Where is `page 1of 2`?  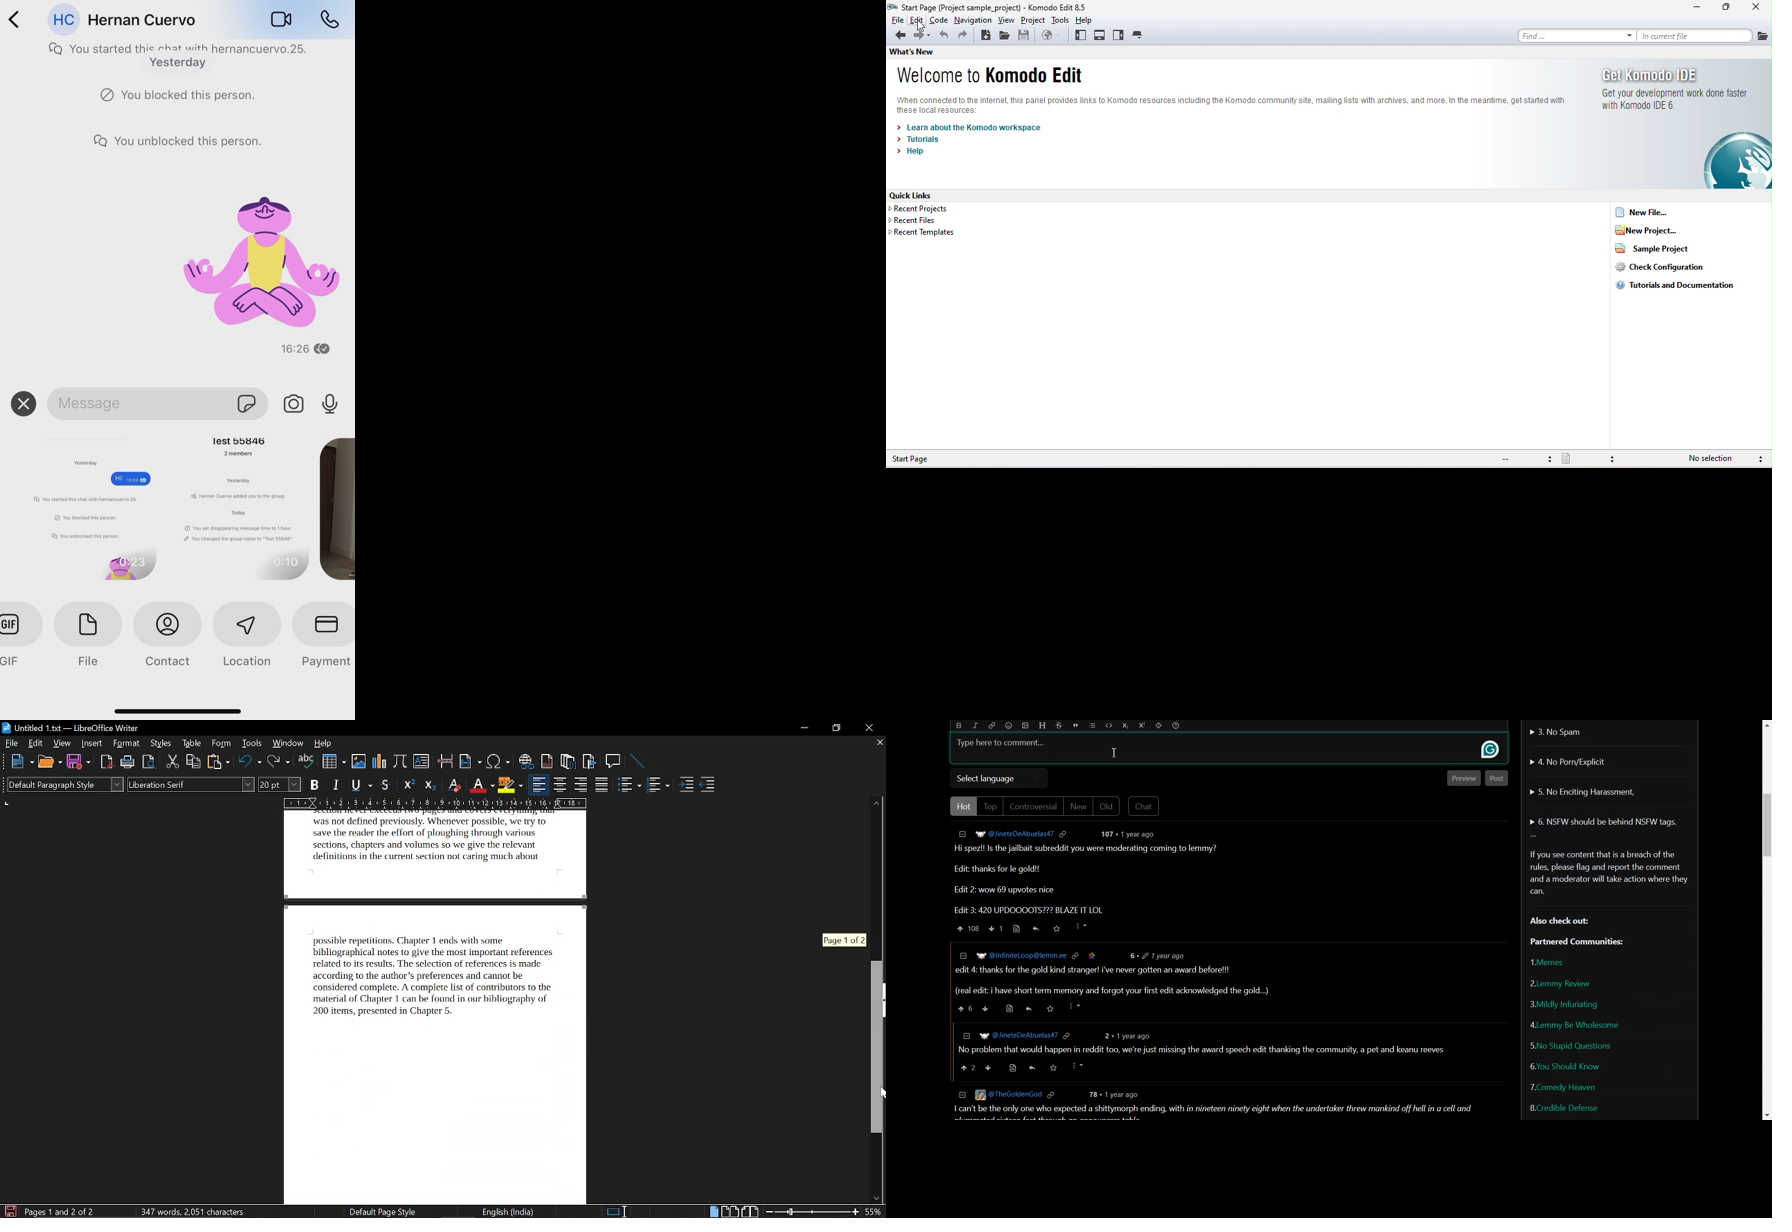
page 1of 2 is located at coordinates (848, 939).